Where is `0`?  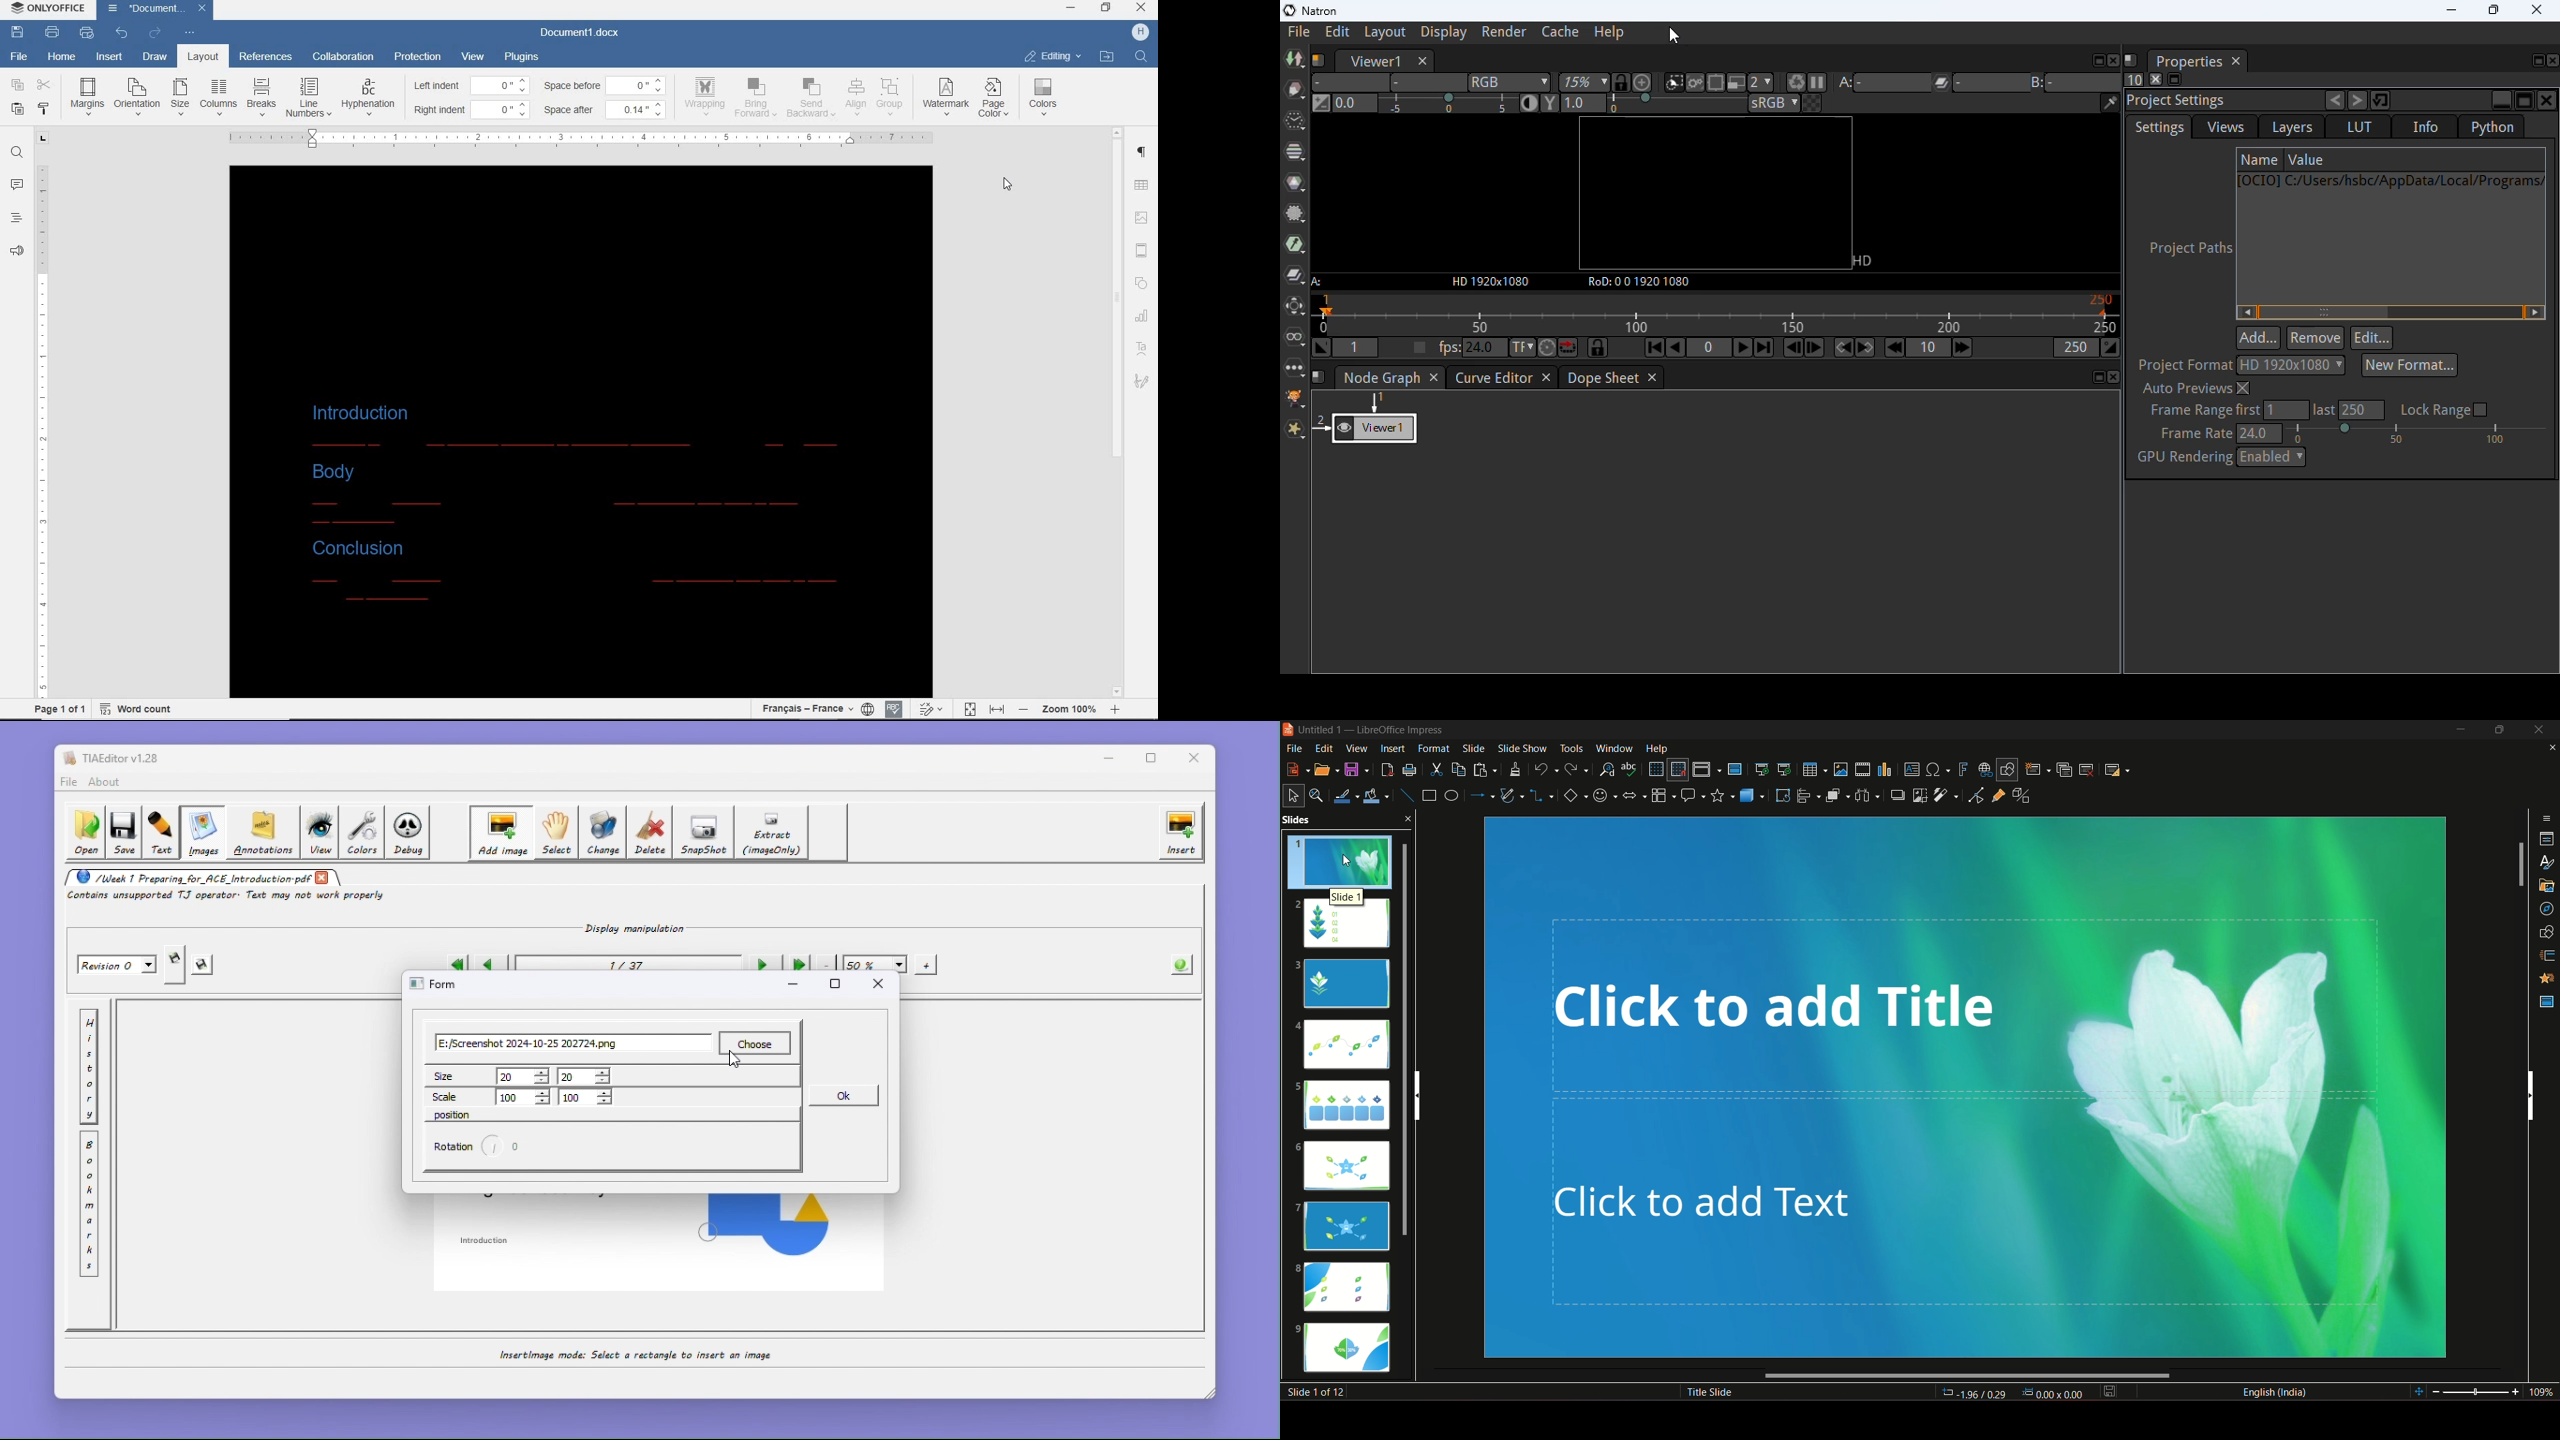
0 is located at coordinates (505, 110).